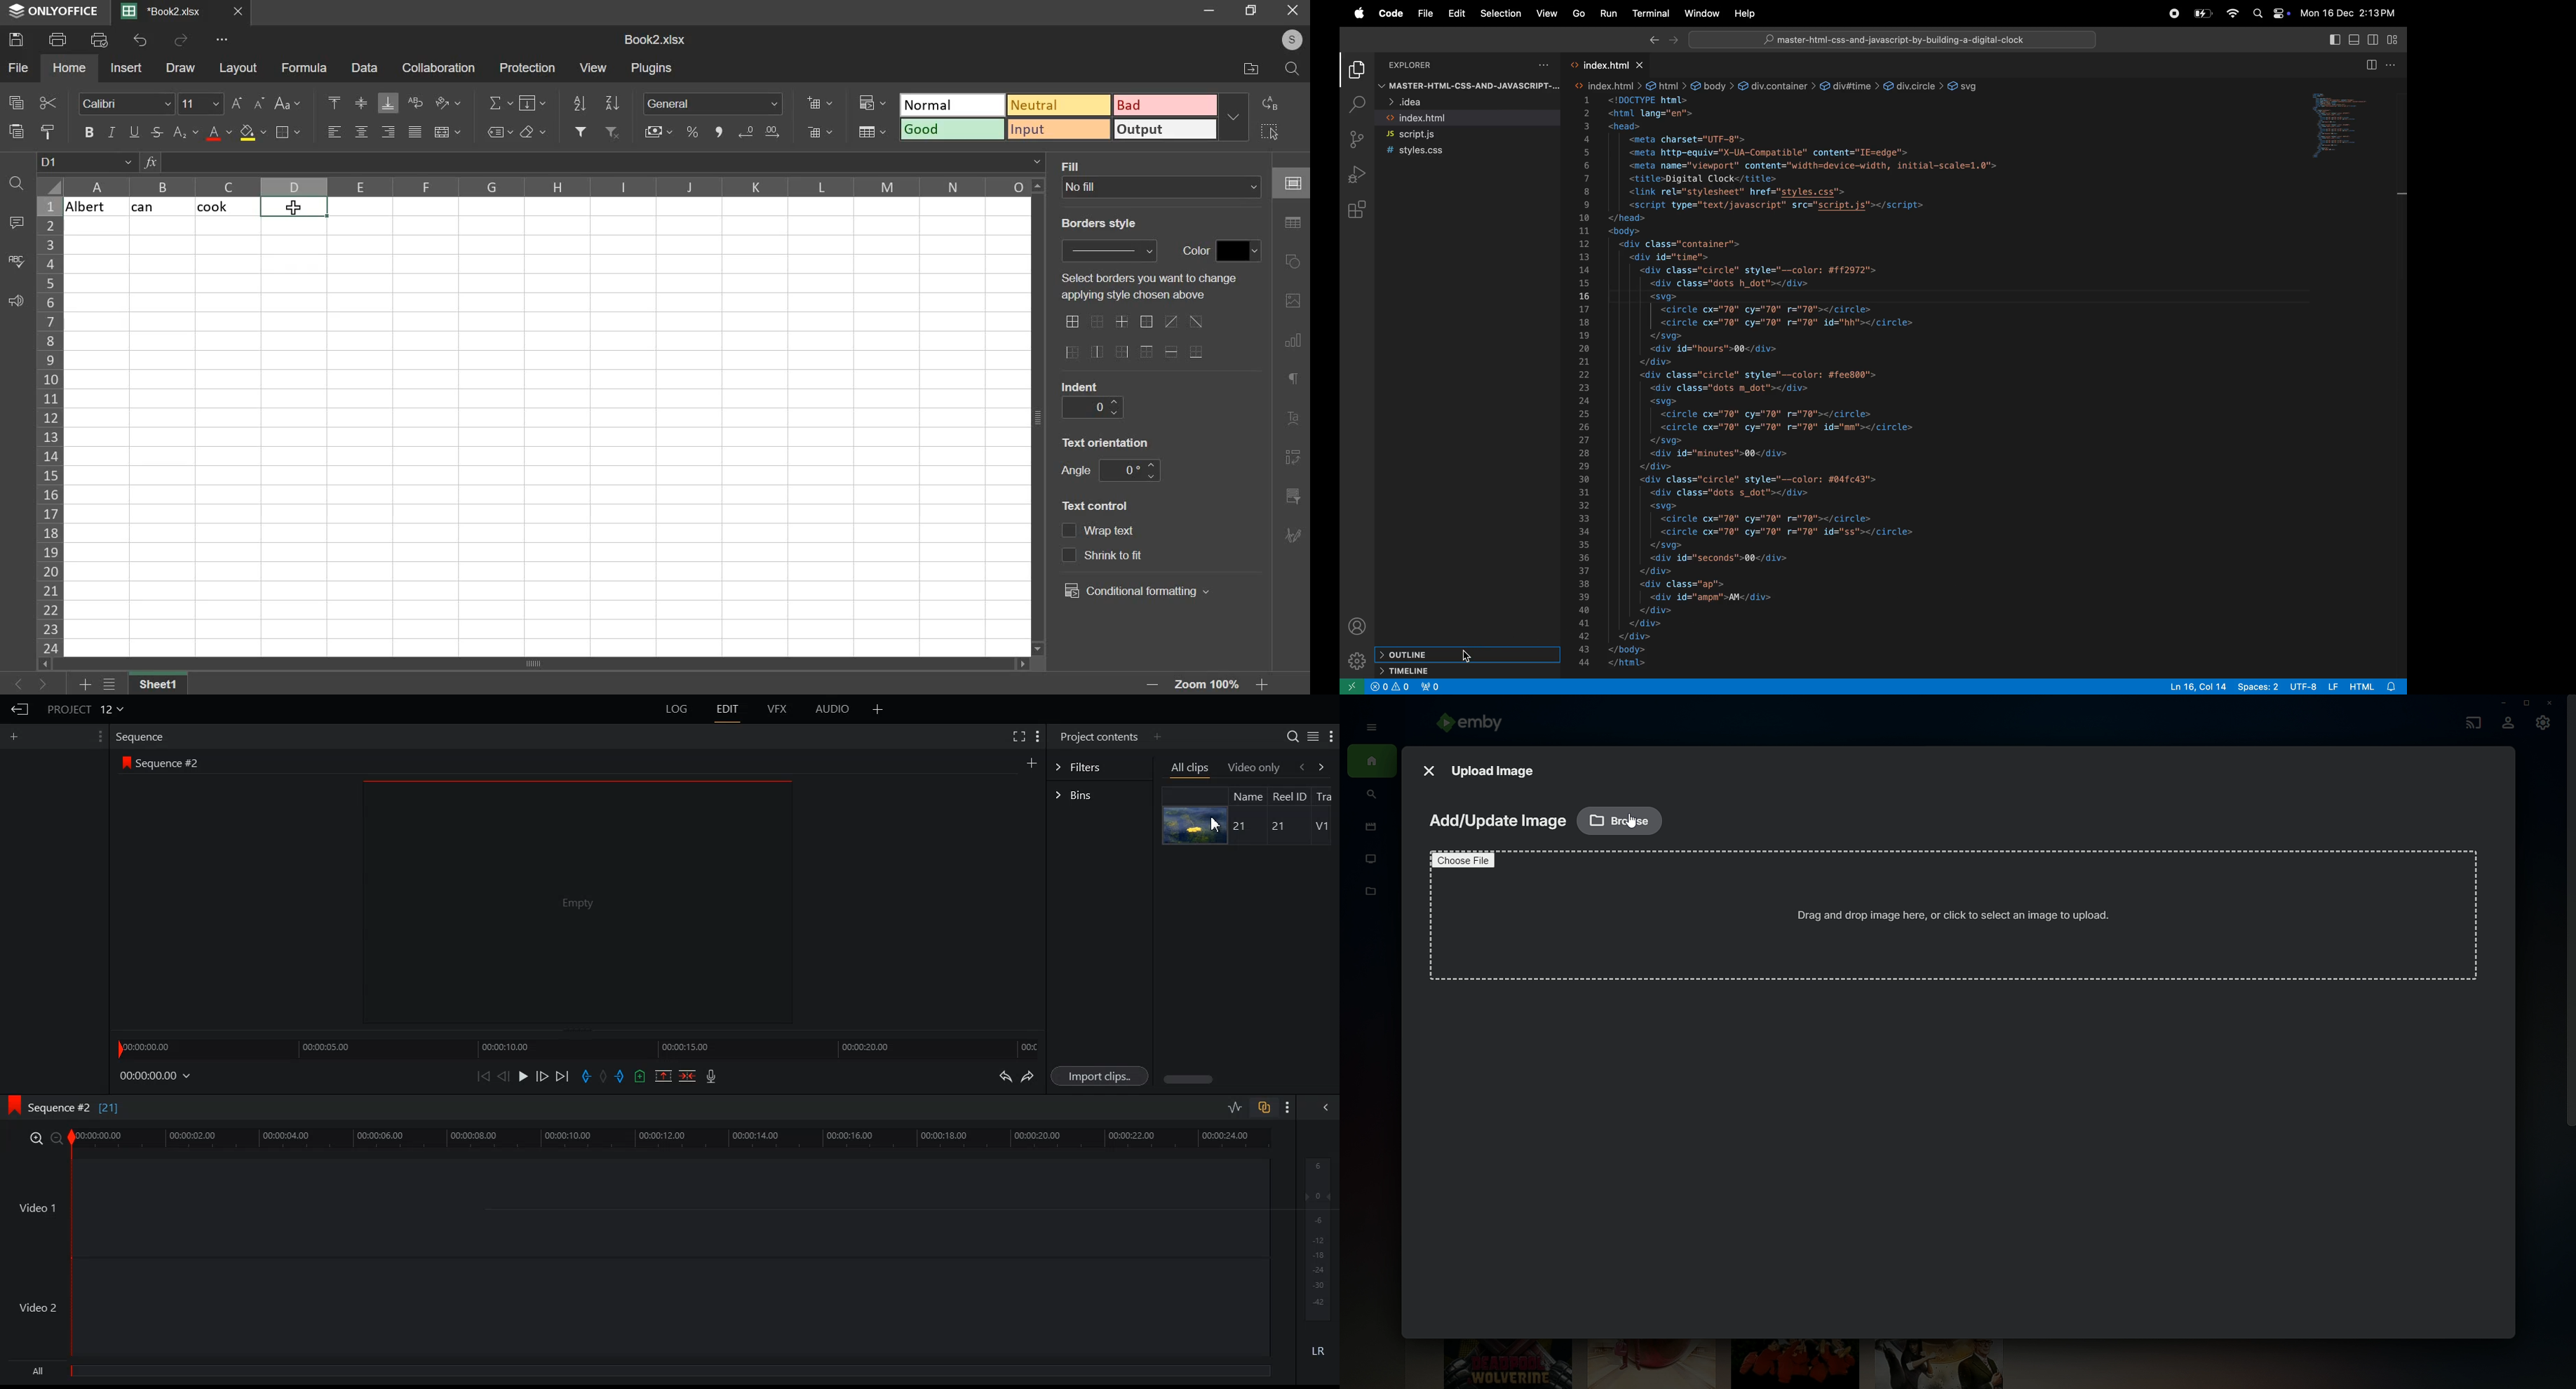 The height and width of the screenshot is (1400, 2576). I want to click on text, so click(1076, 472).